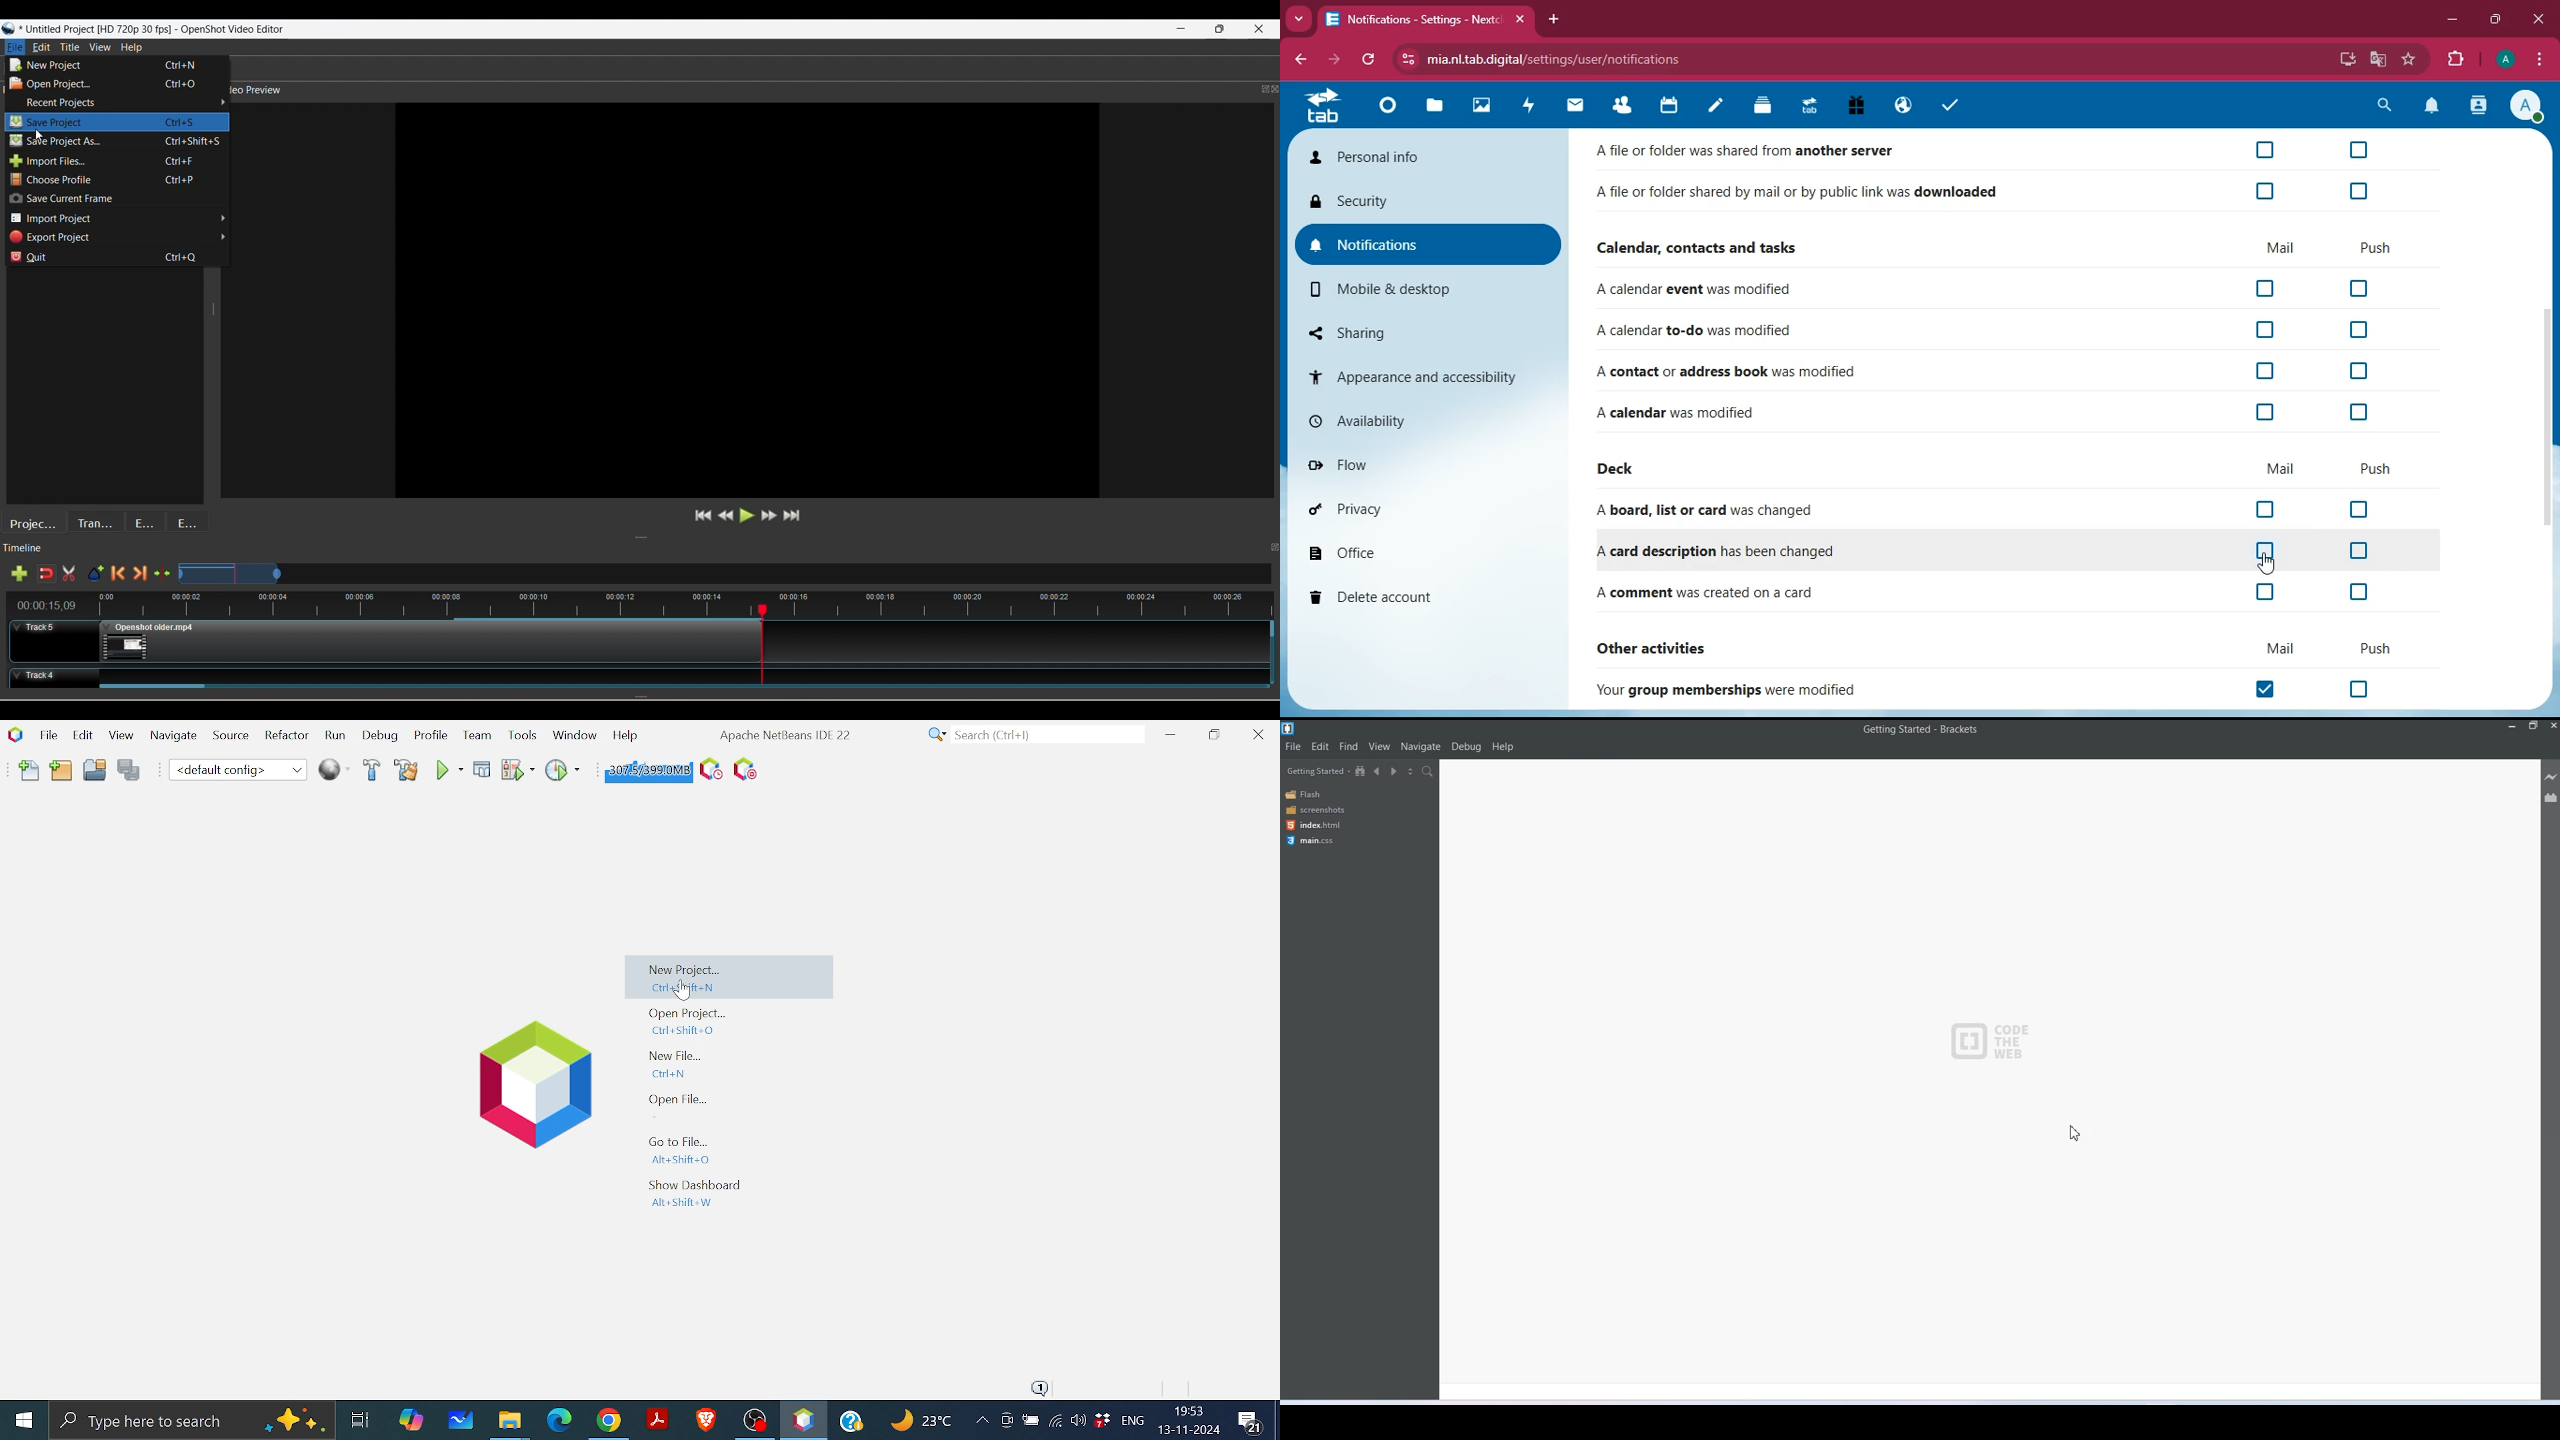  I want to click on Recent projects, so click(119, 103).